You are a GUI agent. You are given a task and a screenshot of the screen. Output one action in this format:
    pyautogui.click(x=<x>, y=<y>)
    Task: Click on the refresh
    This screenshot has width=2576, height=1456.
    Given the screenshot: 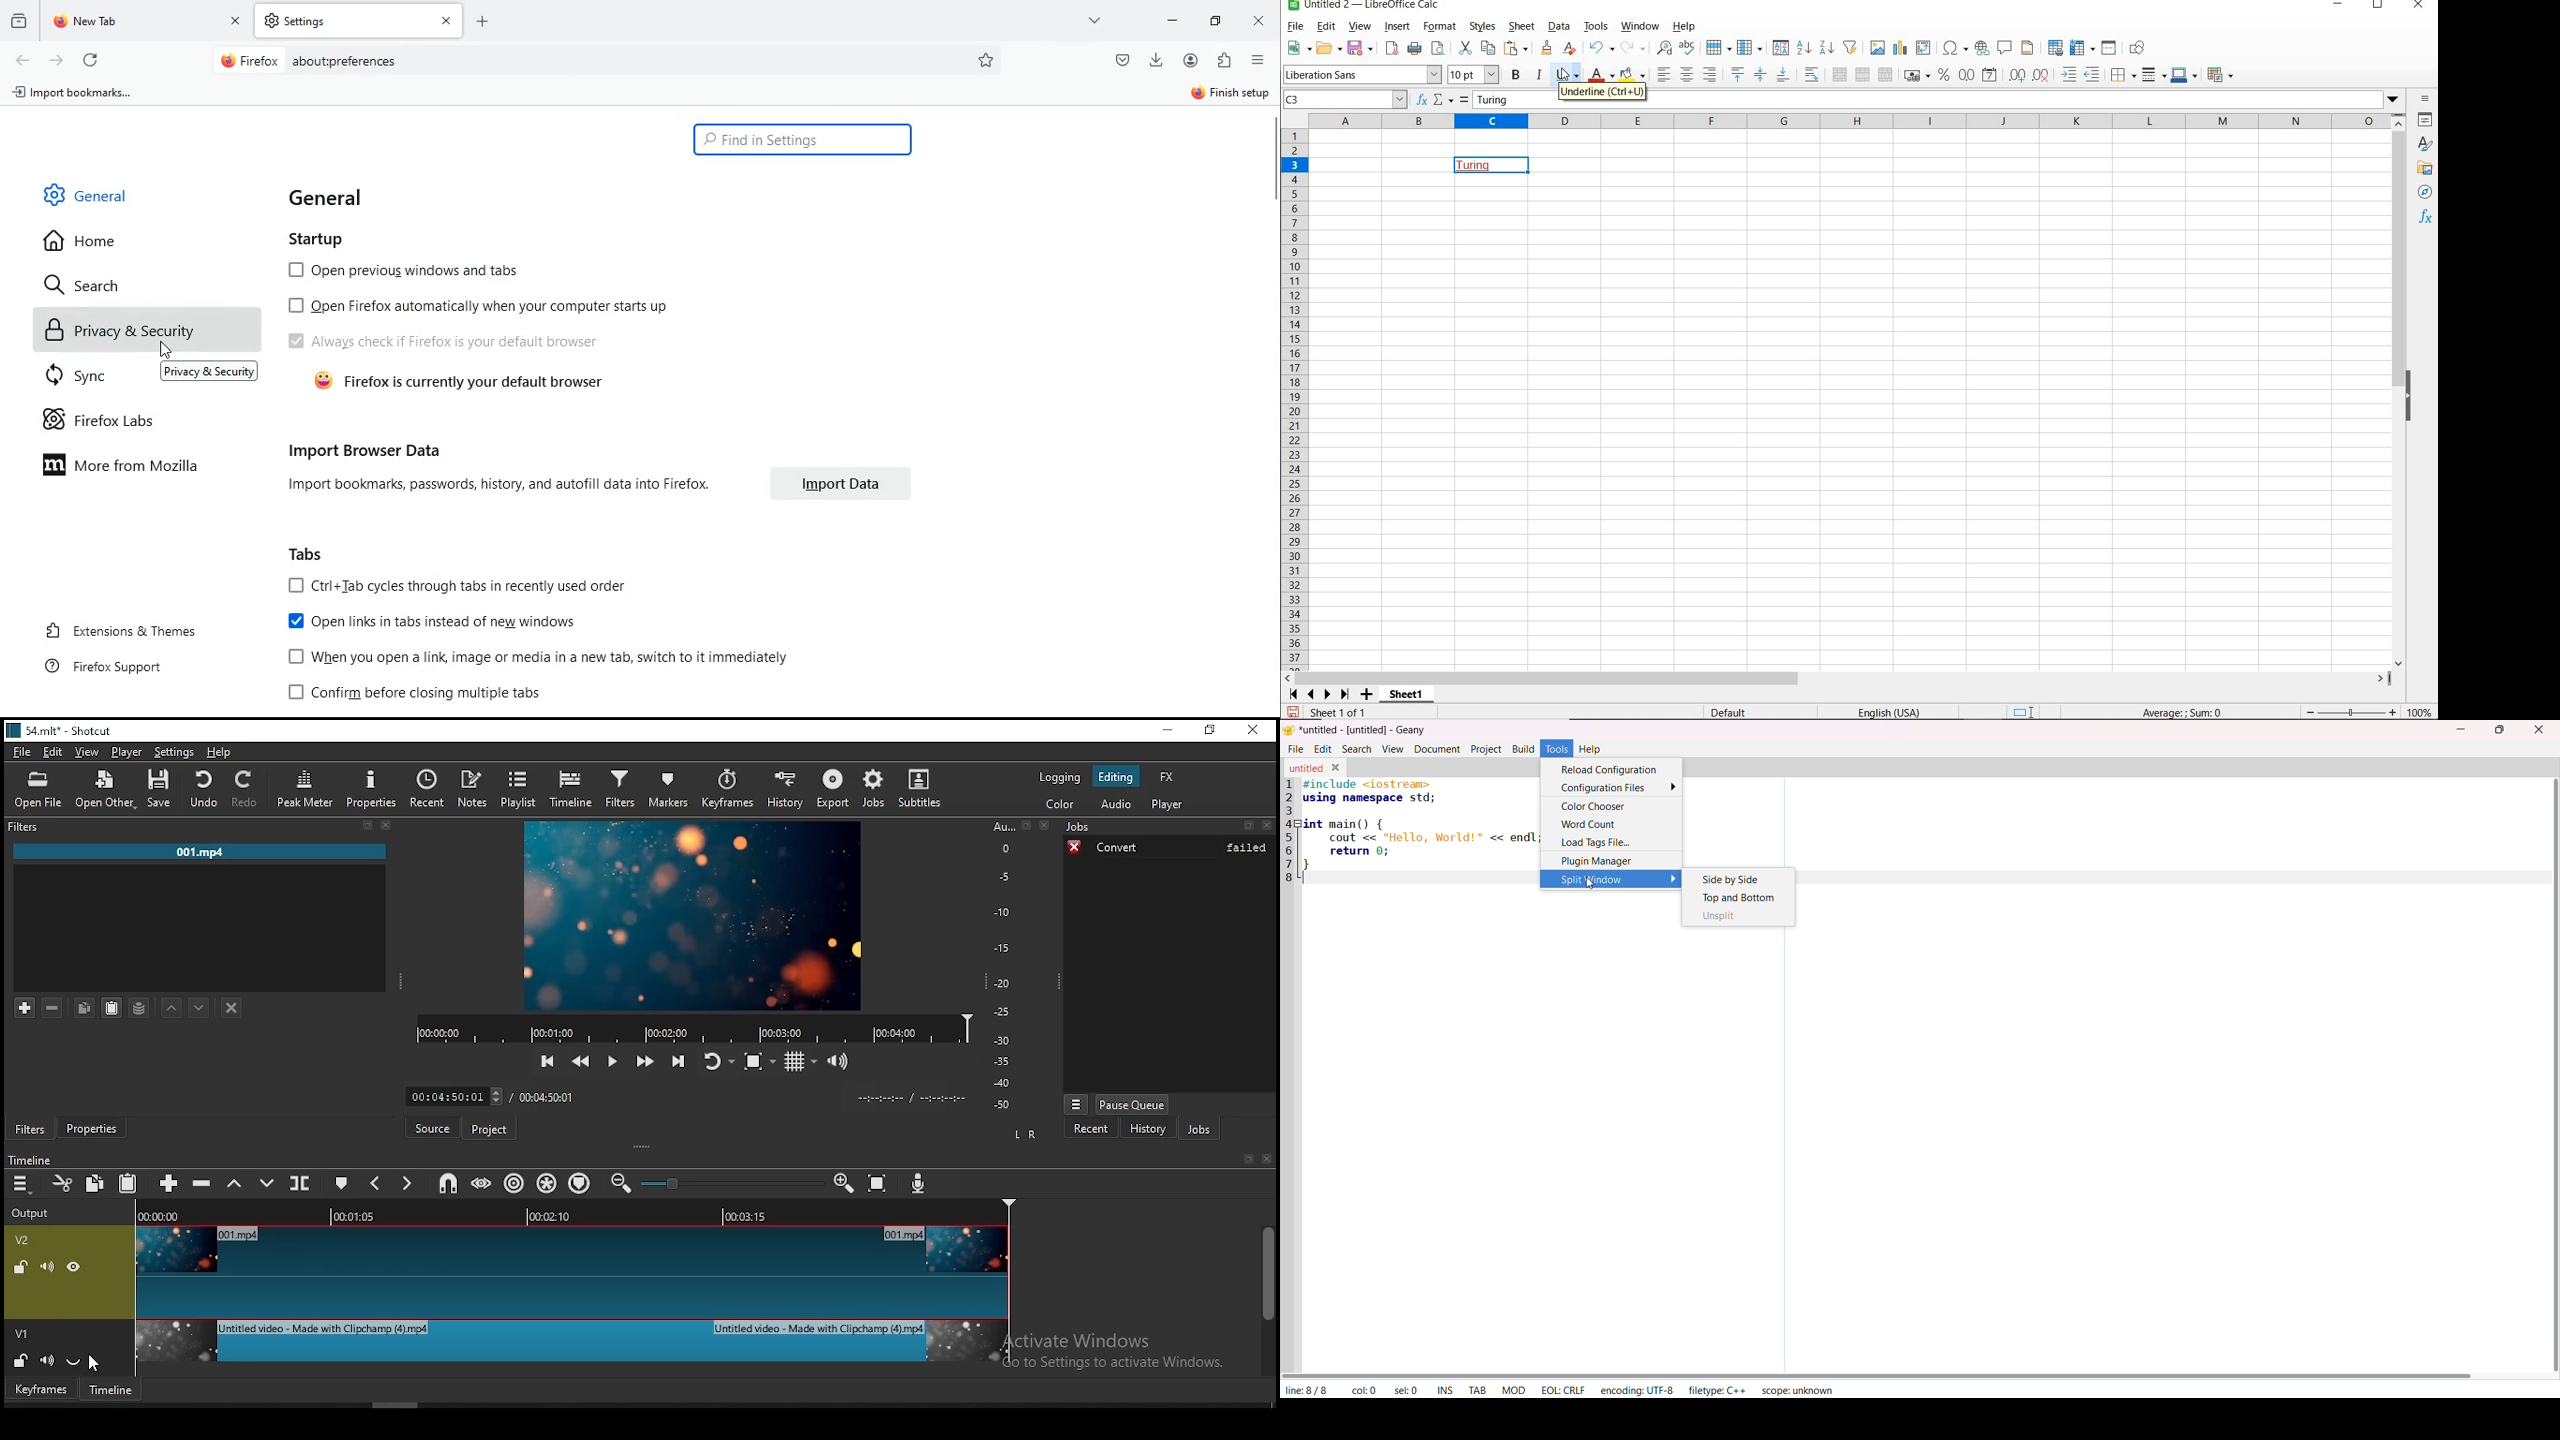 What is the action you would take?
    pyautogui.click(x=90, y=57)
    